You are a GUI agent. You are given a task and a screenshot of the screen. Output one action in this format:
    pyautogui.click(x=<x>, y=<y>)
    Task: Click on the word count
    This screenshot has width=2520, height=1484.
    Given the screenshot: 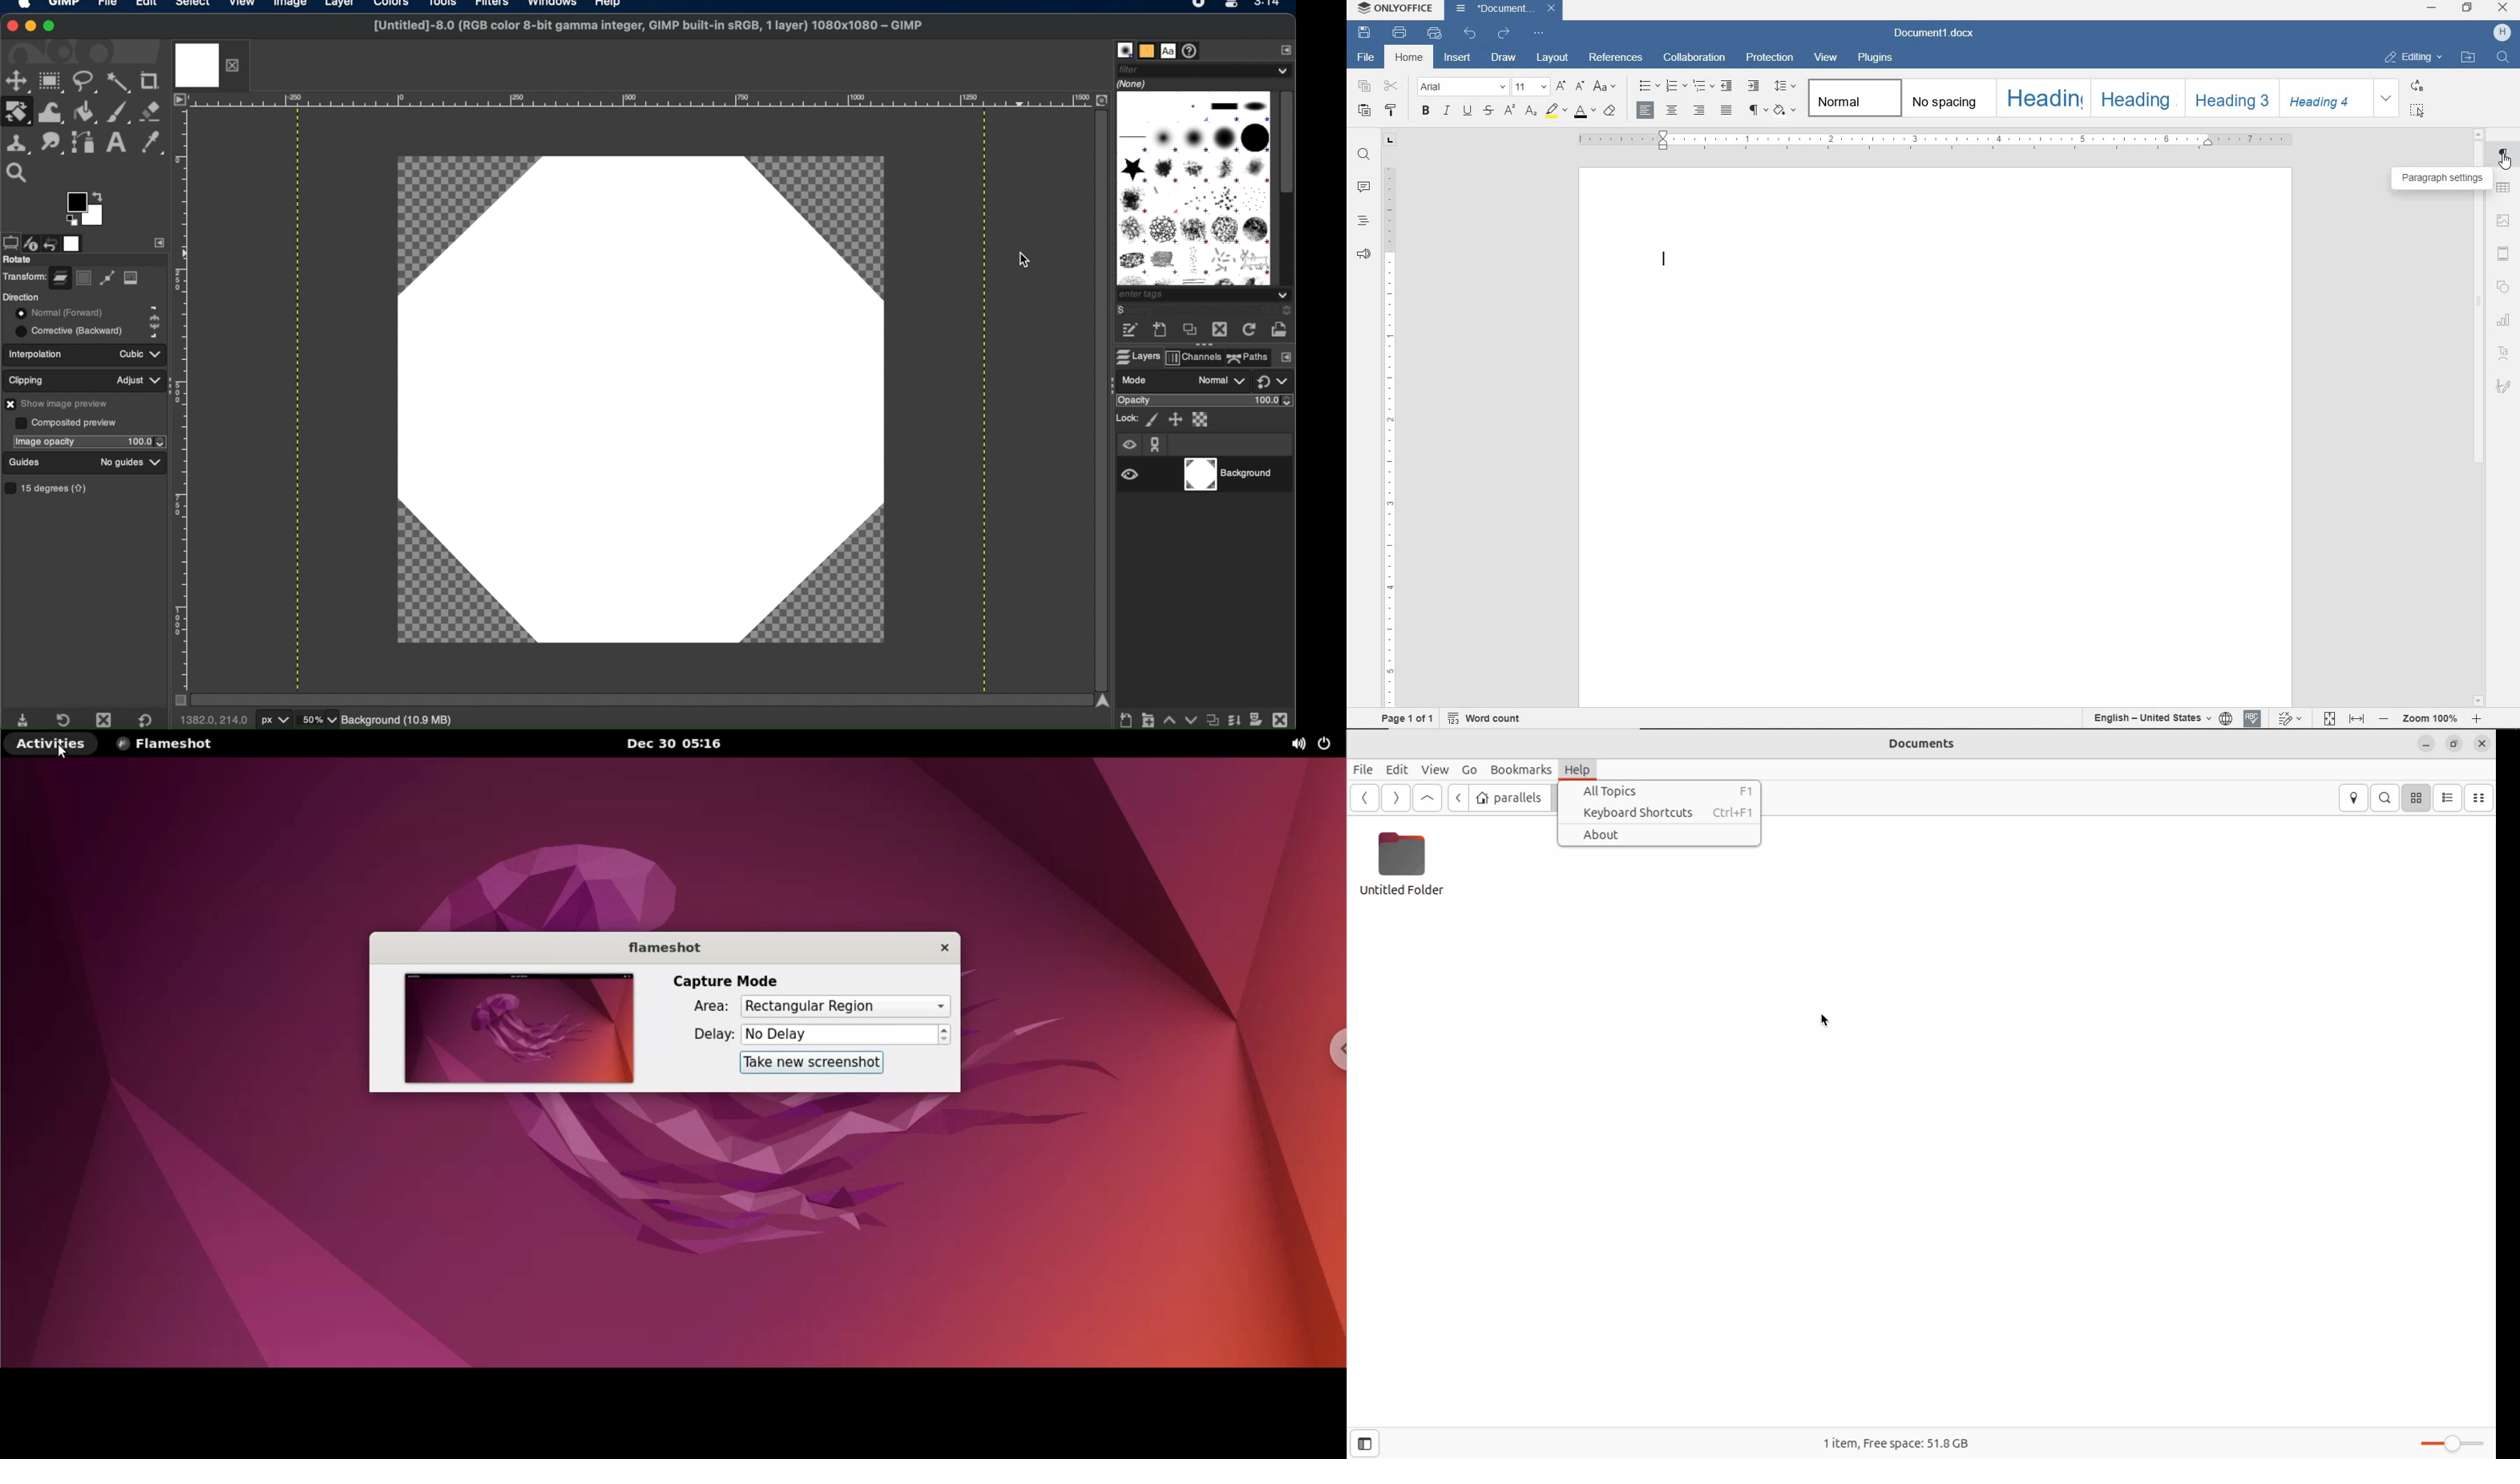 What is the action you would take?
    pyautogui.click(x=1486, y=719)
    